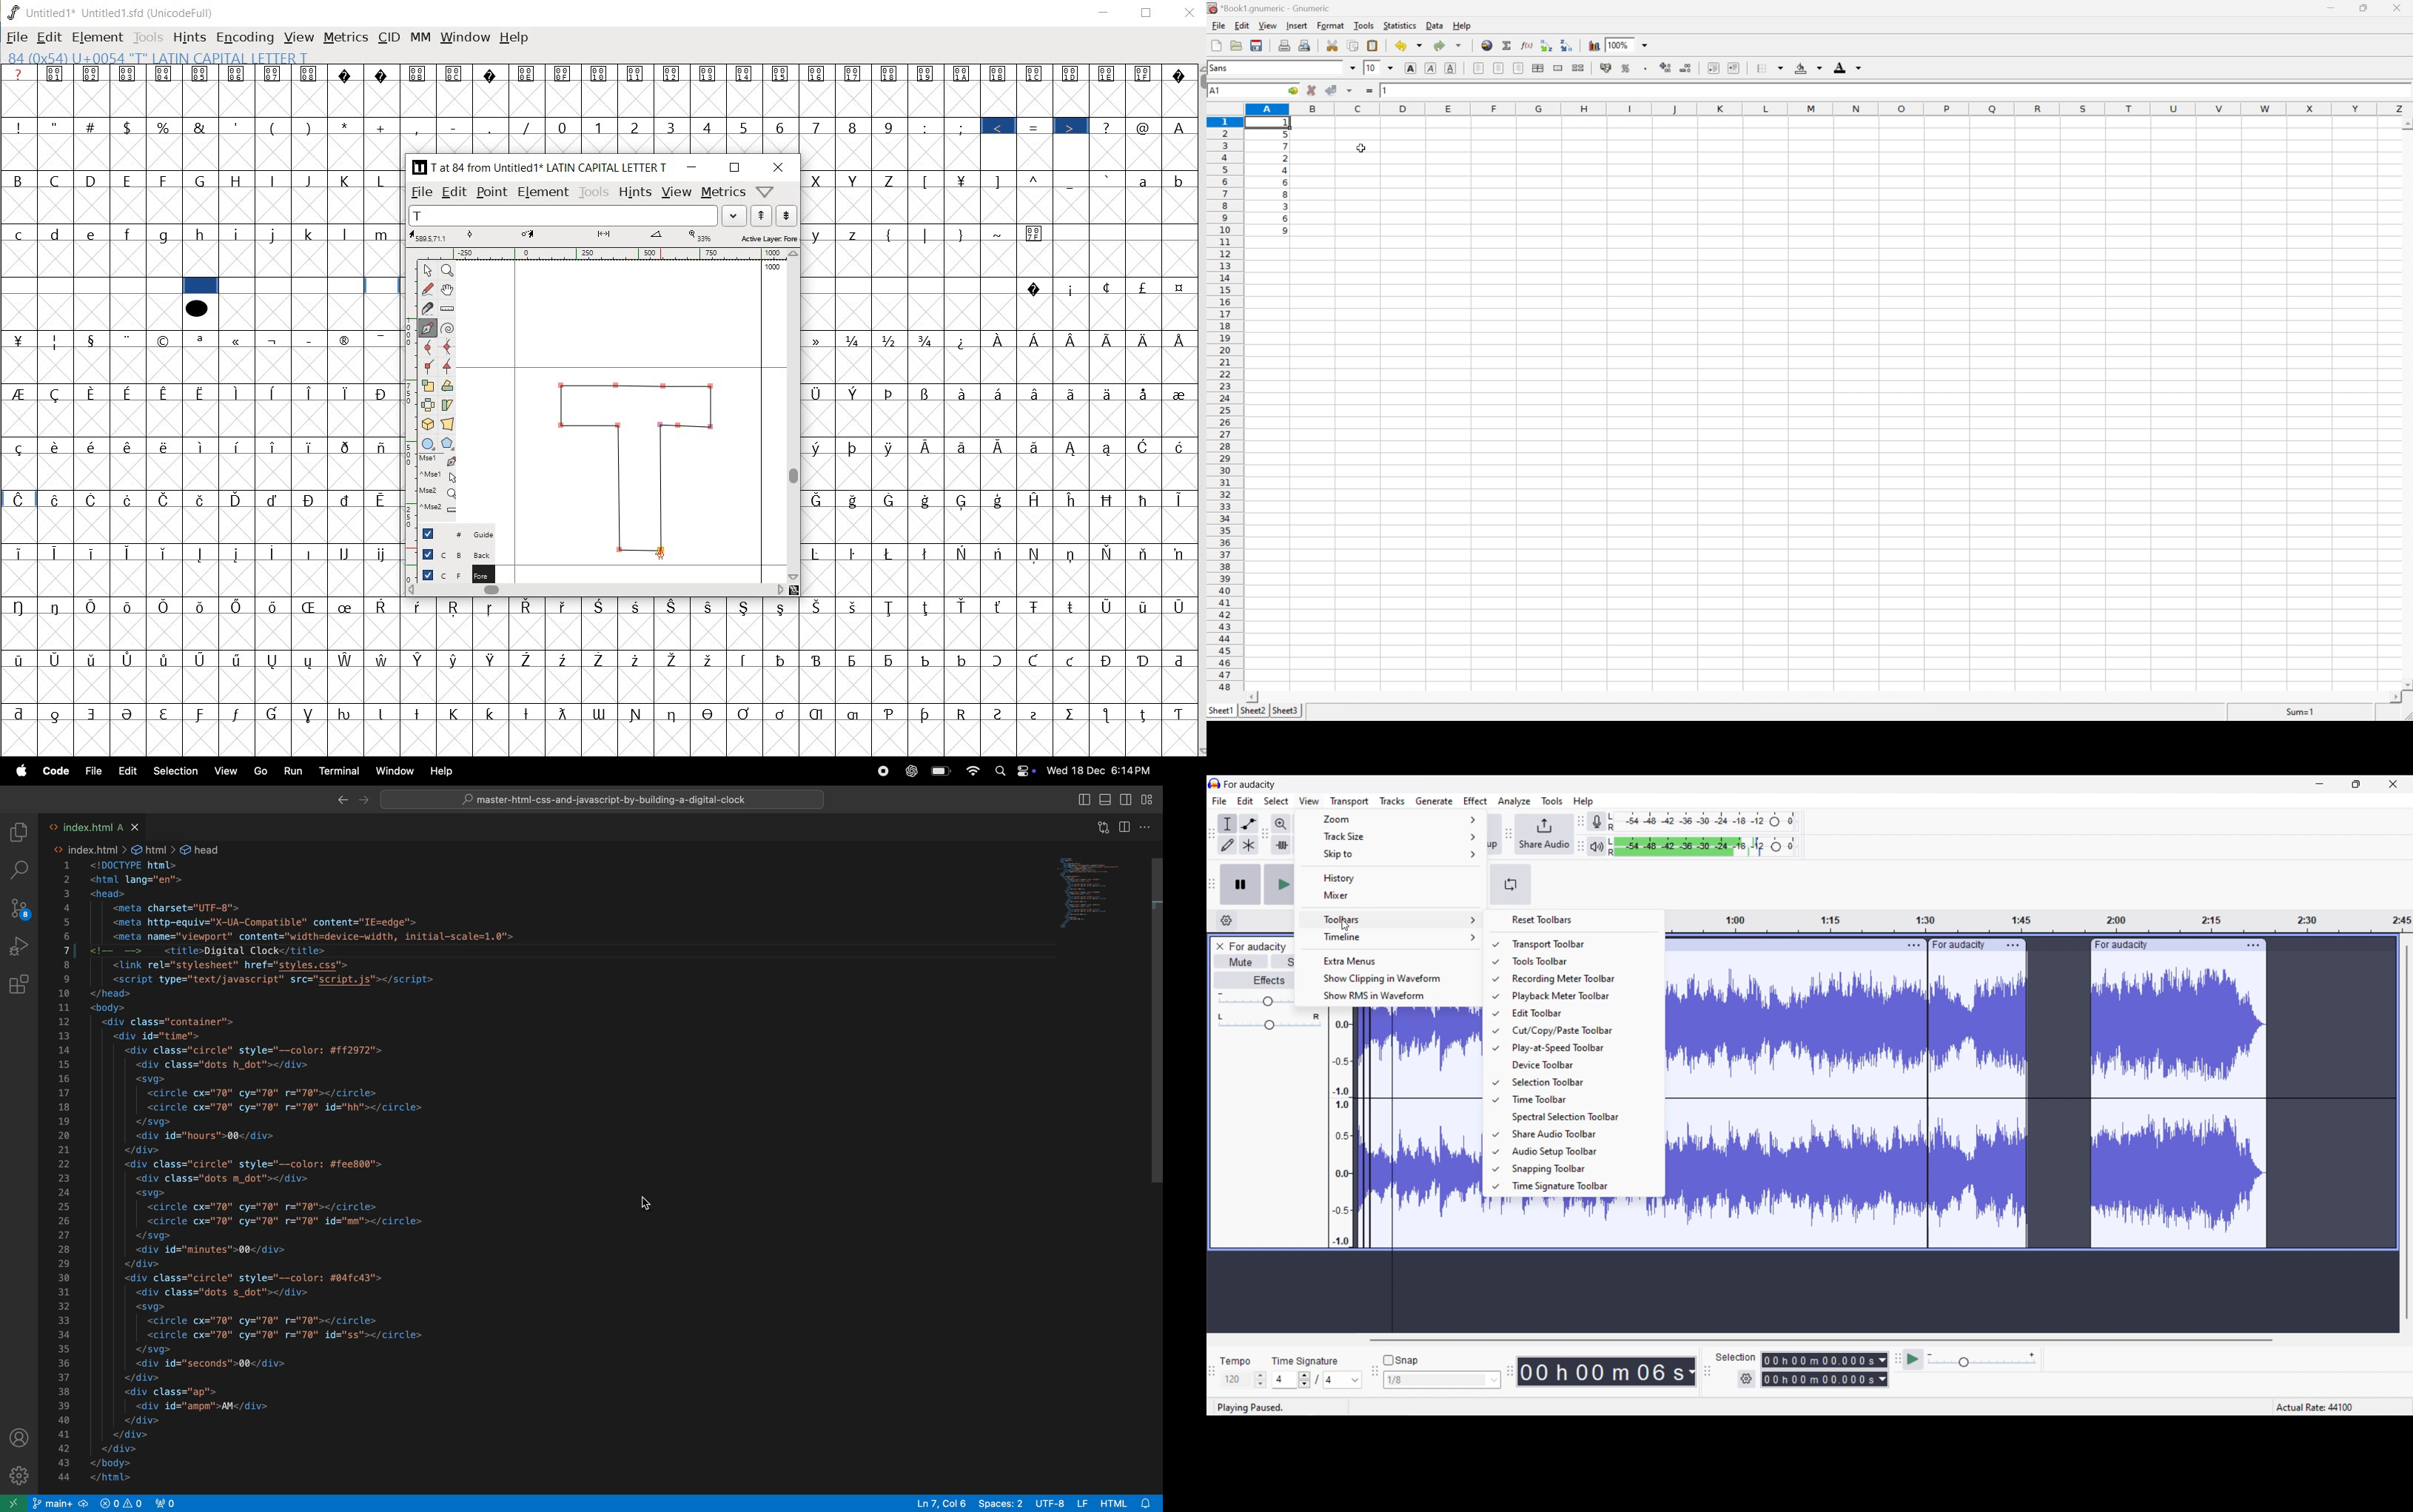 The width and height of the screenshot is (2436, 1512). Describe the element at coordinates (244, 38) in the screenshot. I see `encoding` at that location.